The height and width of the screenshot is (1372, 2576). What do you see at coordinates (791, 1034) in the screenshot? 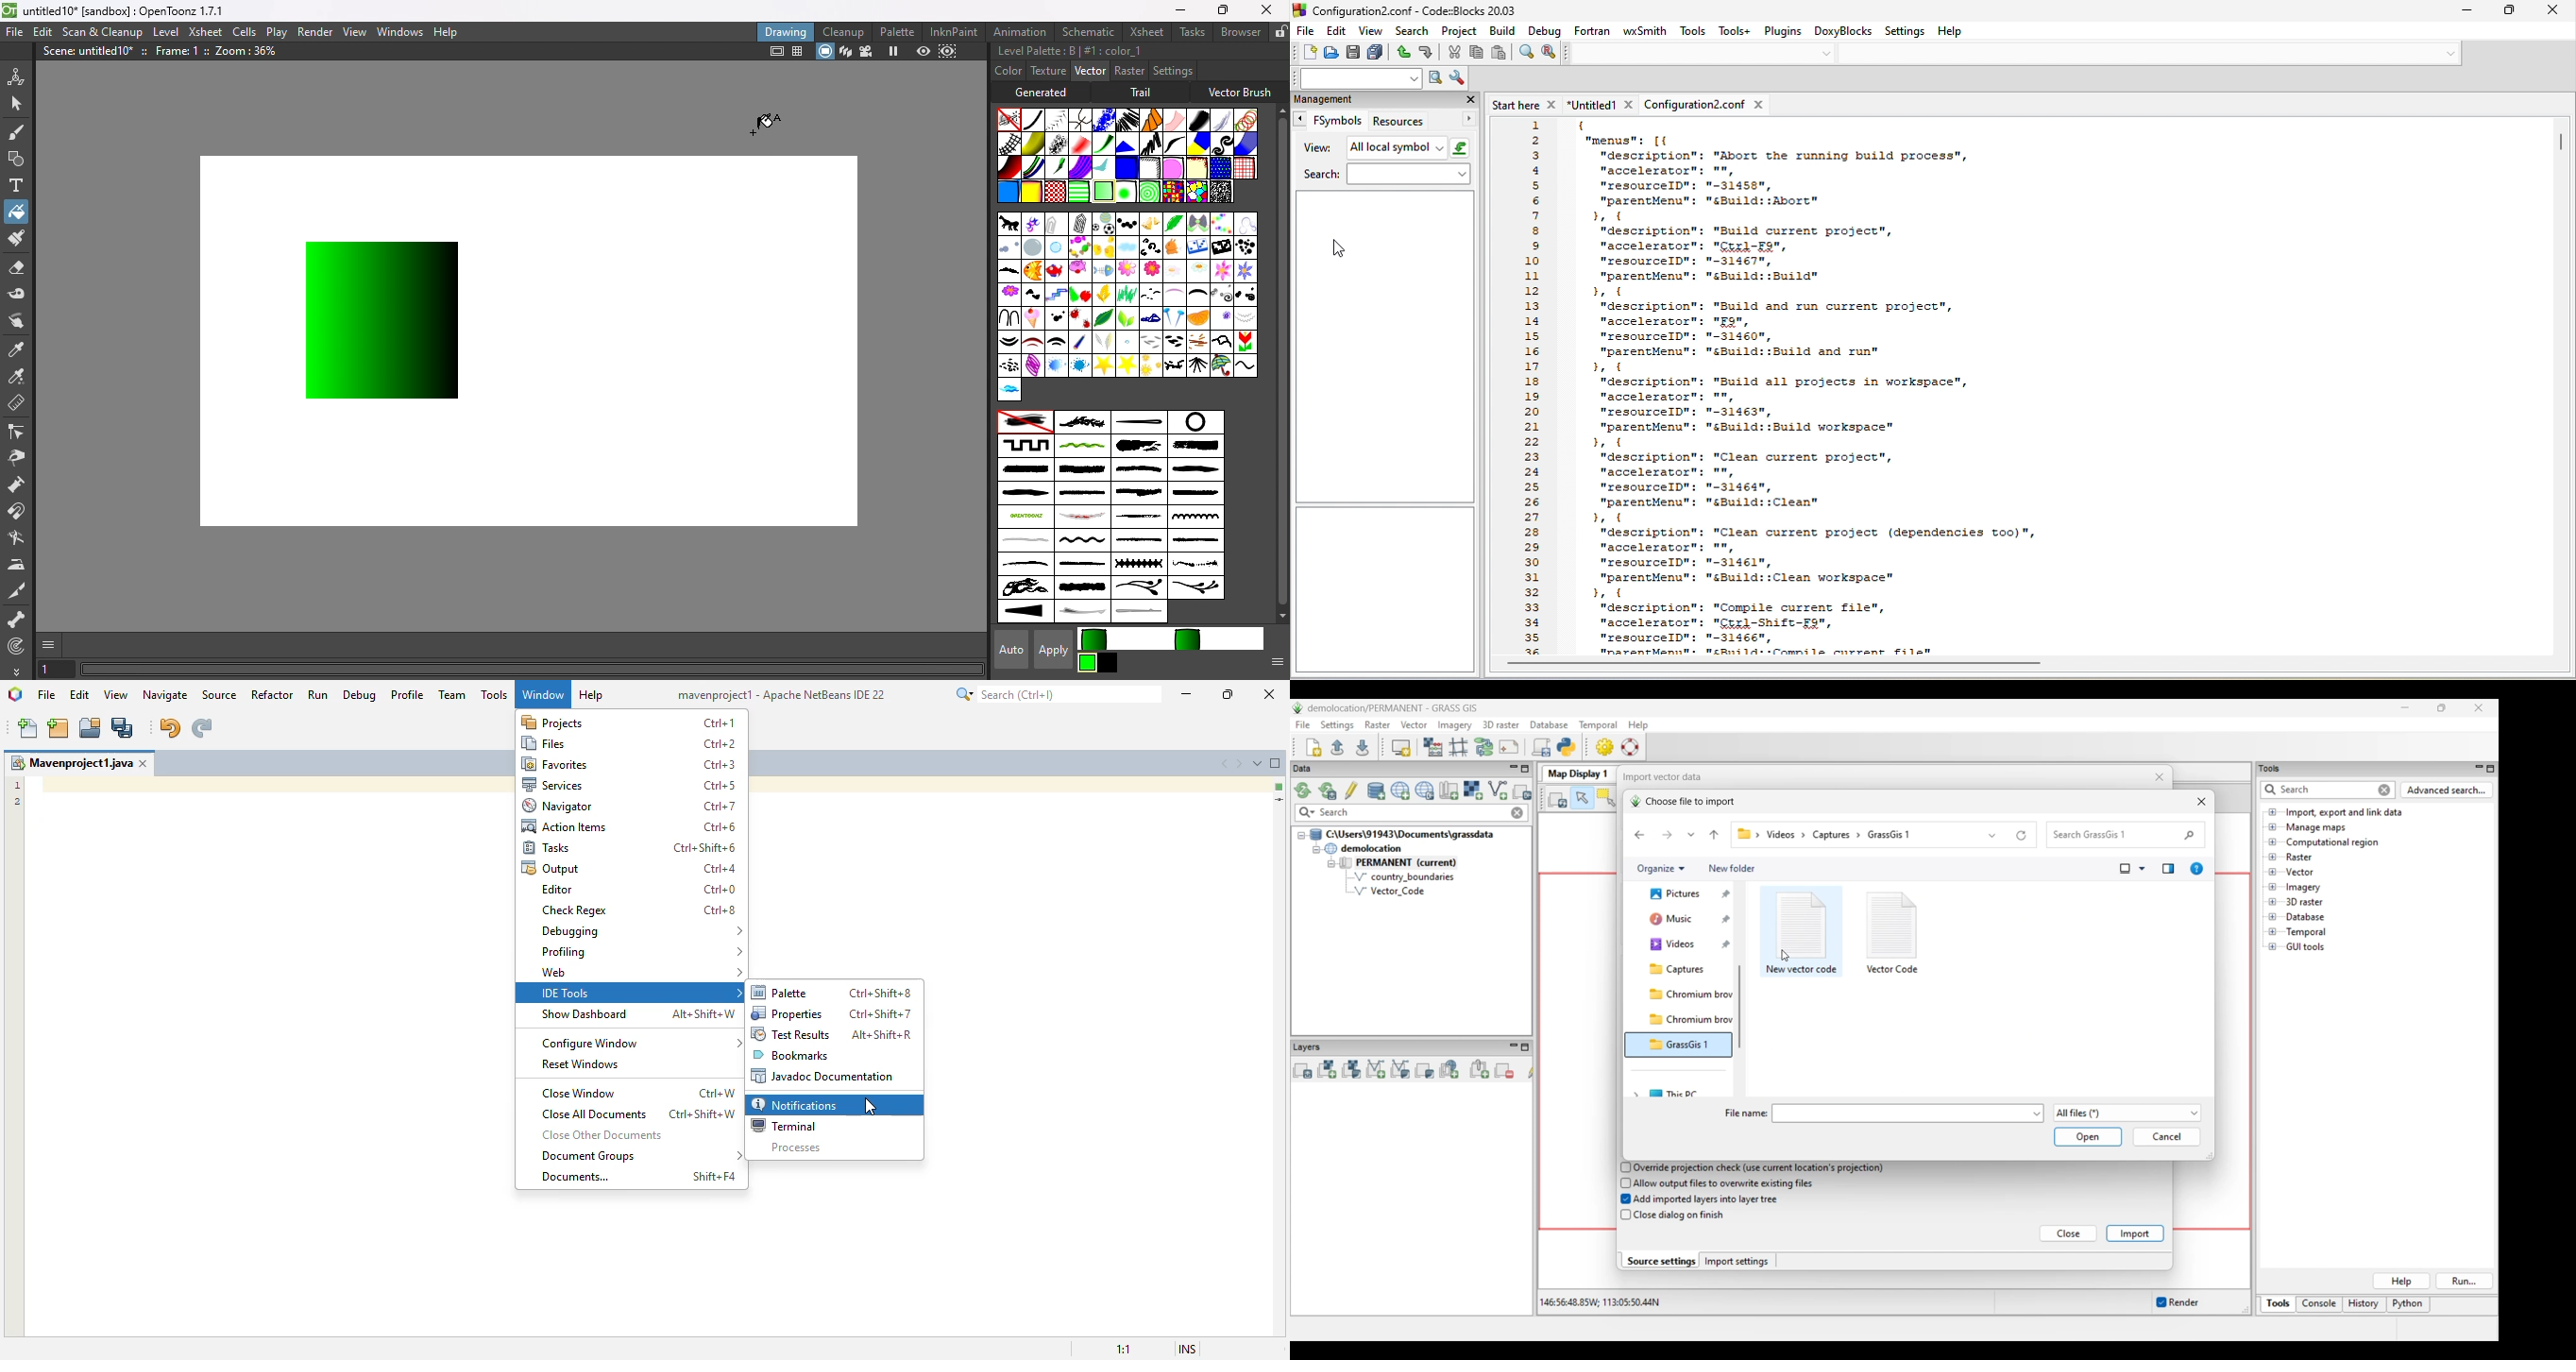
I see `test results` at bounding box center [791, 1034].